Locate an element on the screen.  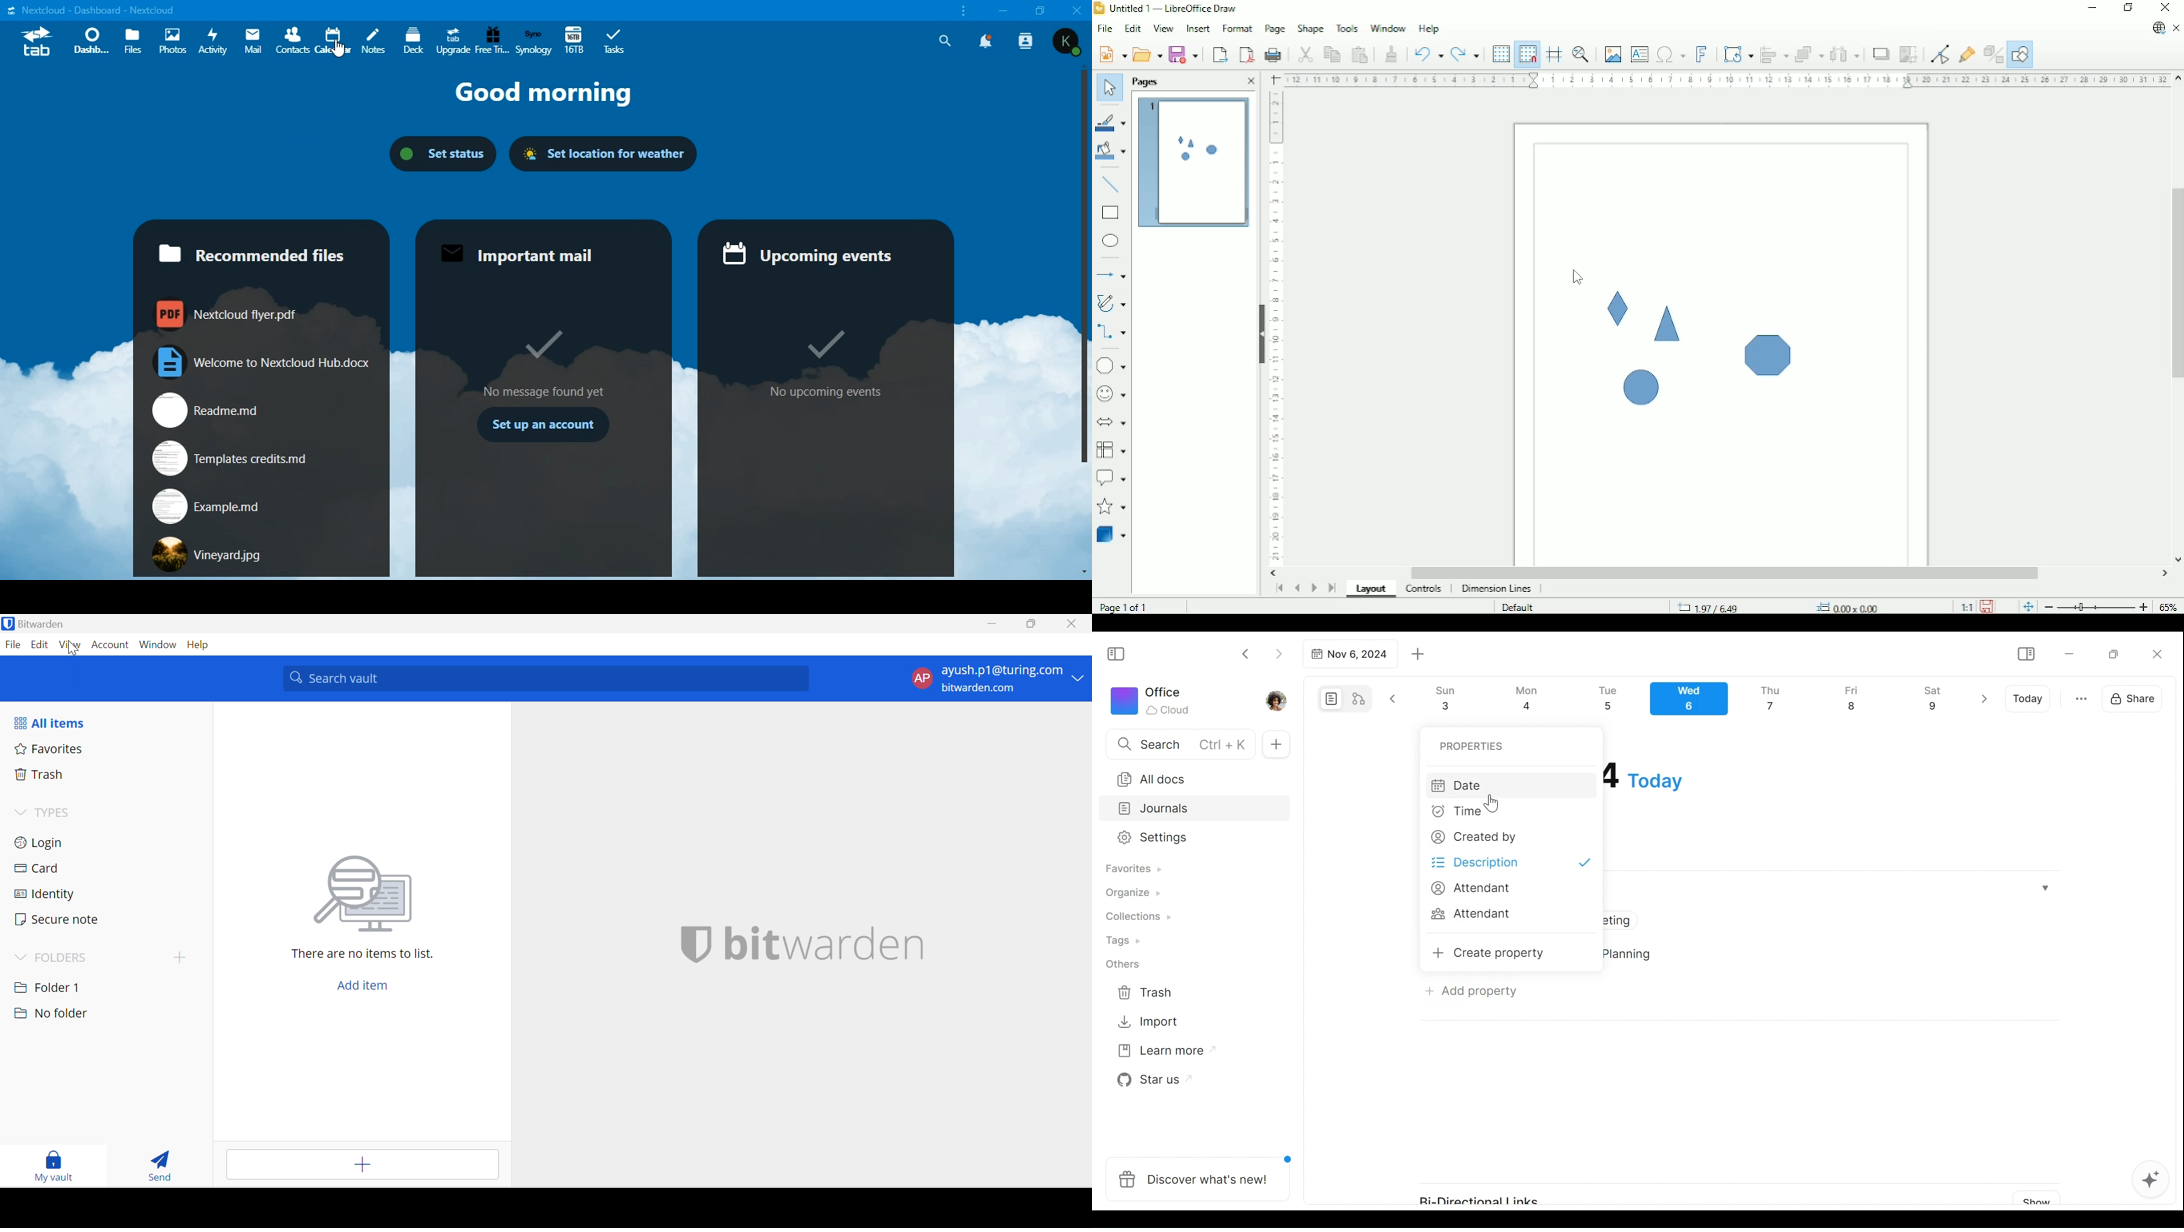
Title is located at coordinates (1170, 9).